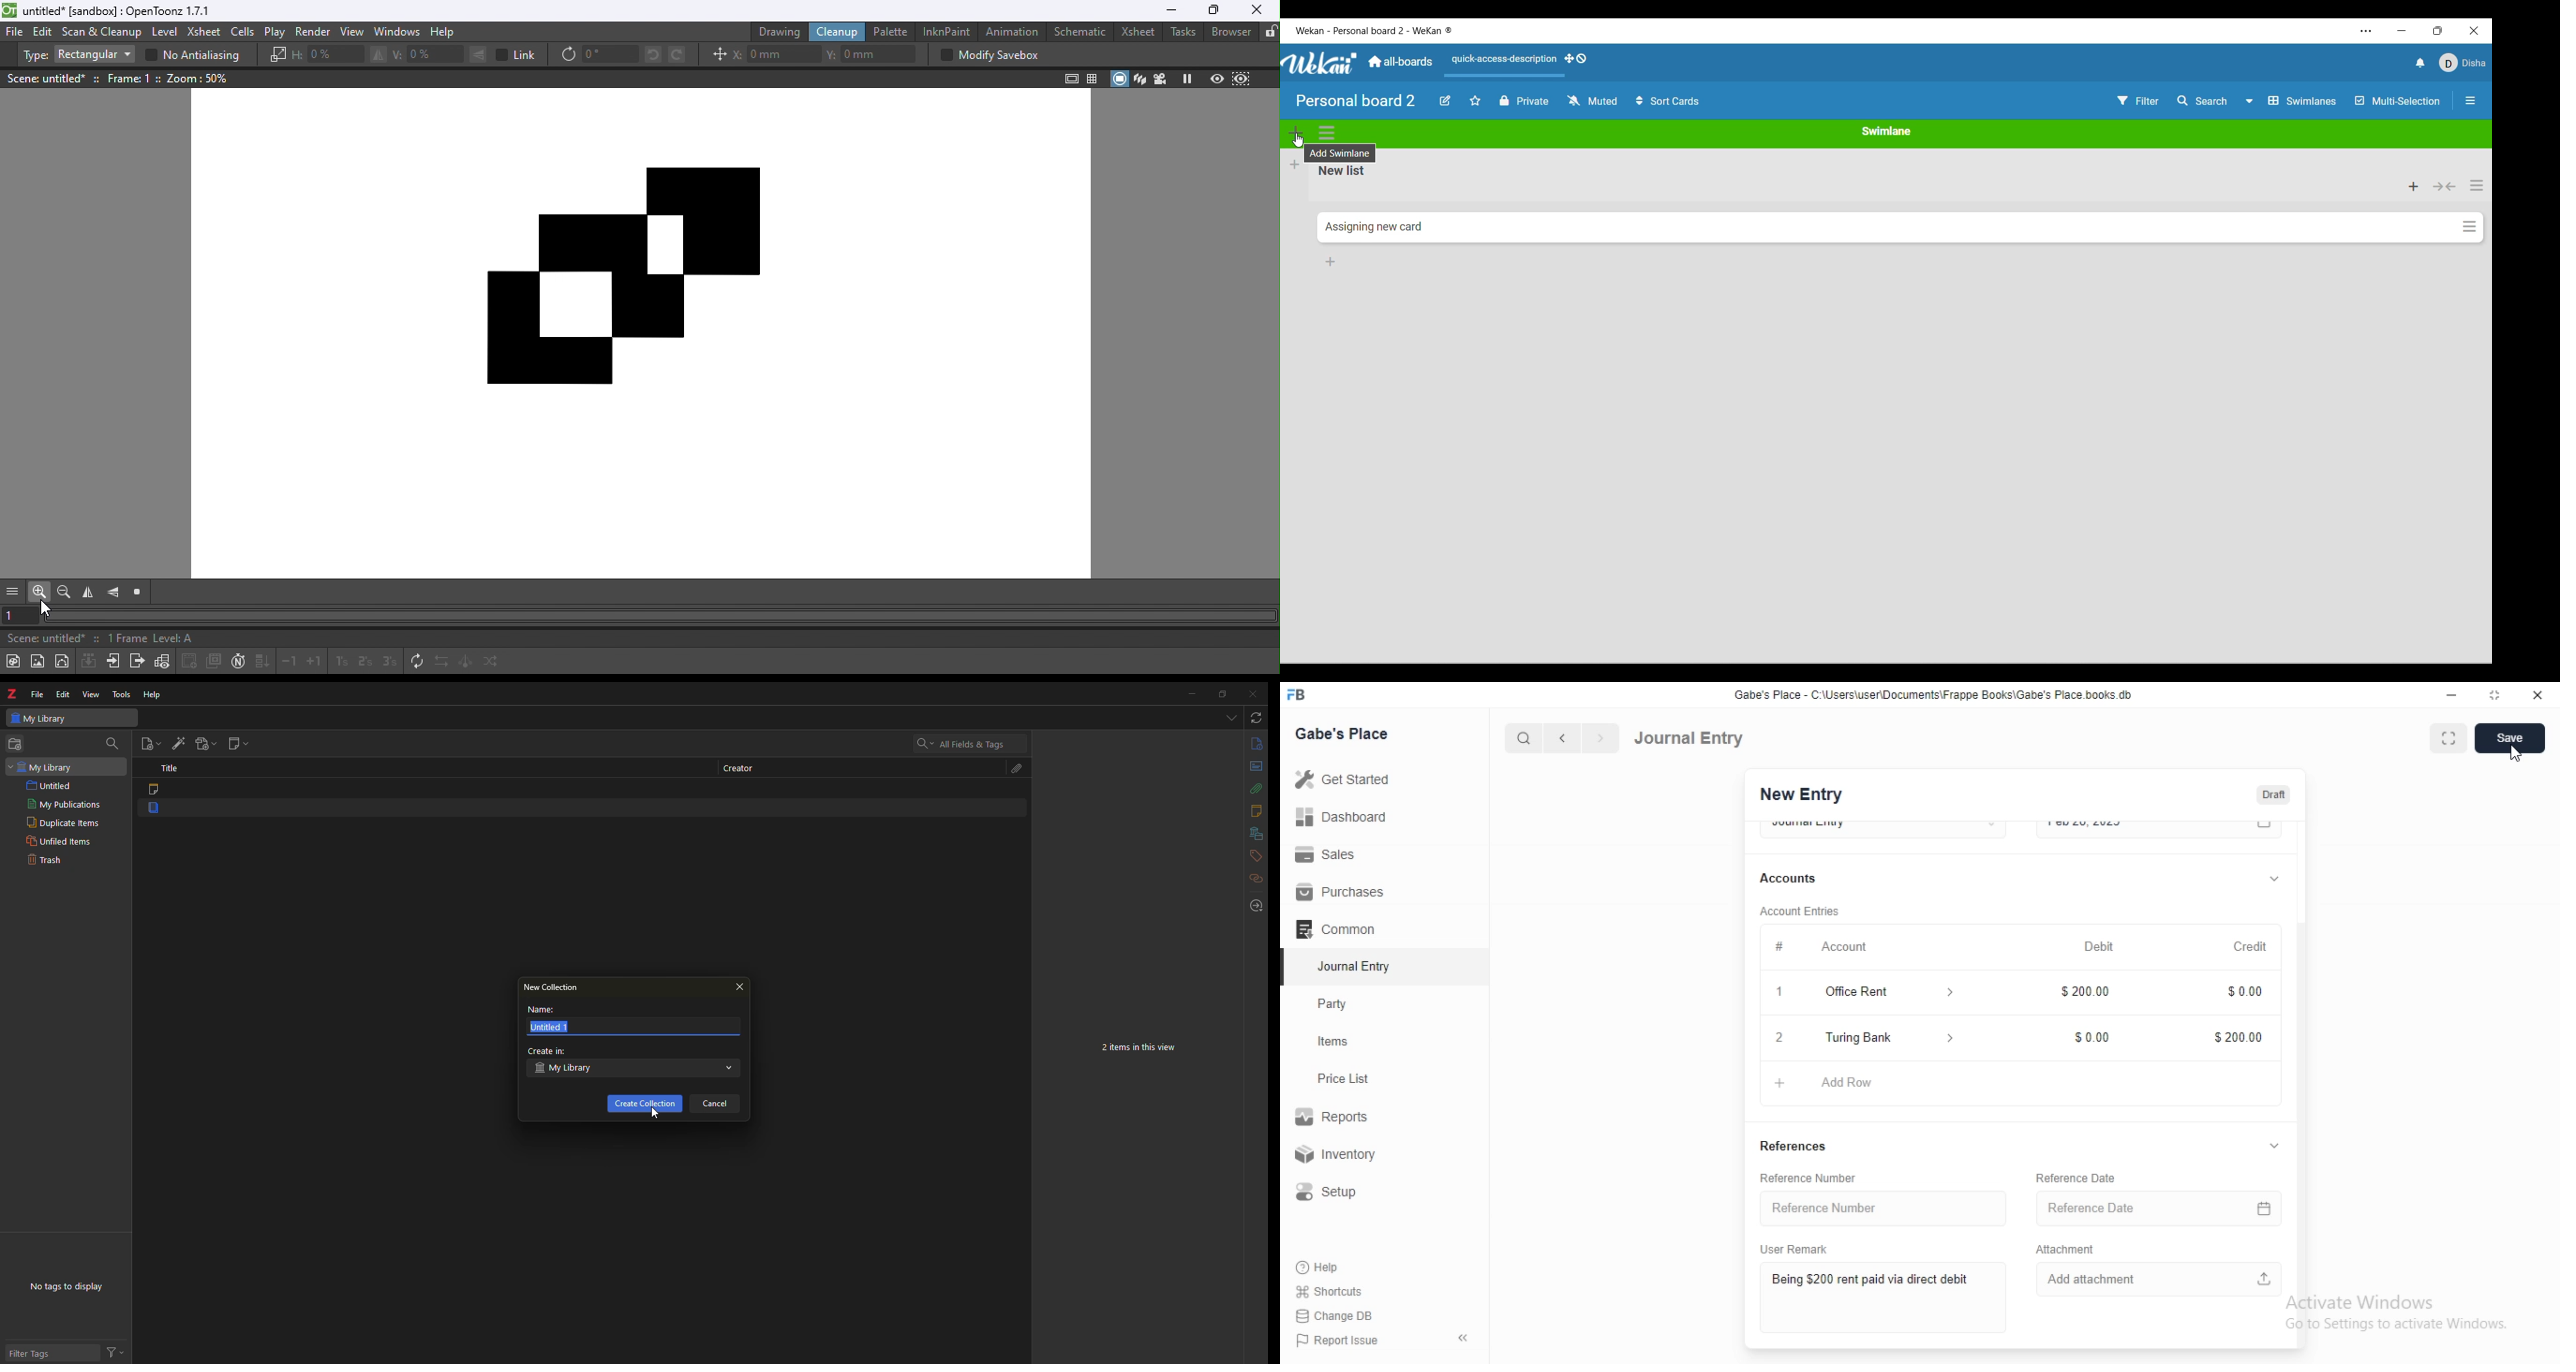 The height and width of the screenshot is (1372, 2576). Describe the element at coordinates (2239, 991) in the screenshot. I see `` at that location.